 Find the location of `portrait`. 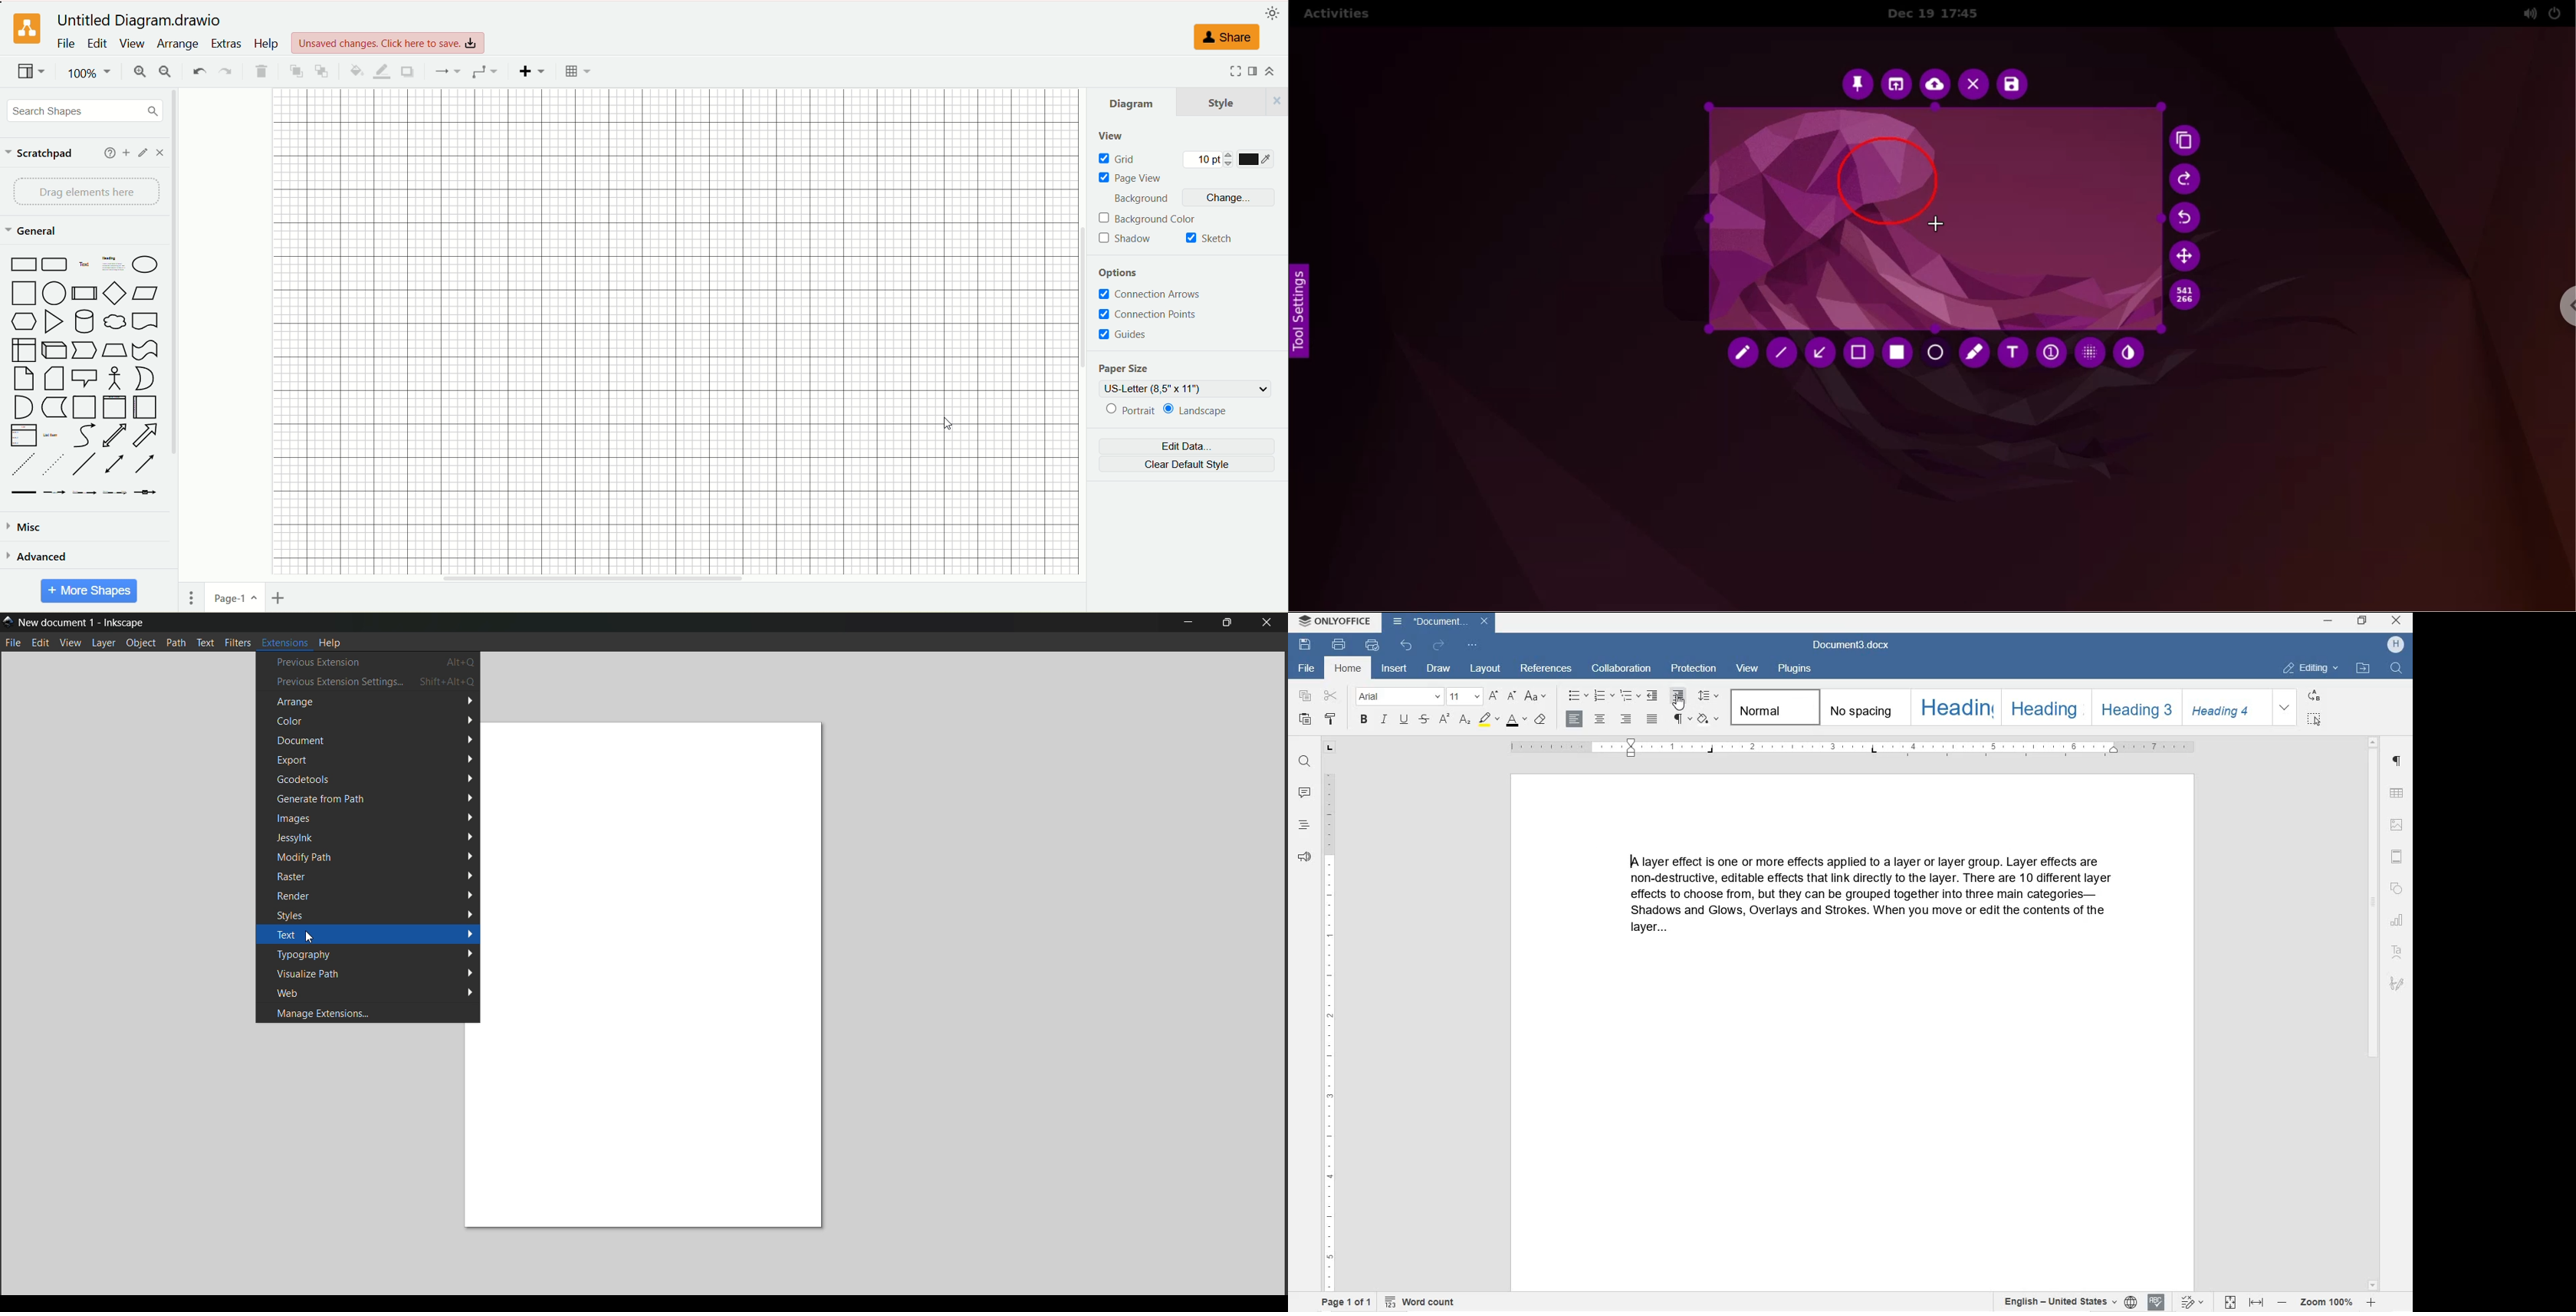

portrait is located at coordinates (1129, 412).